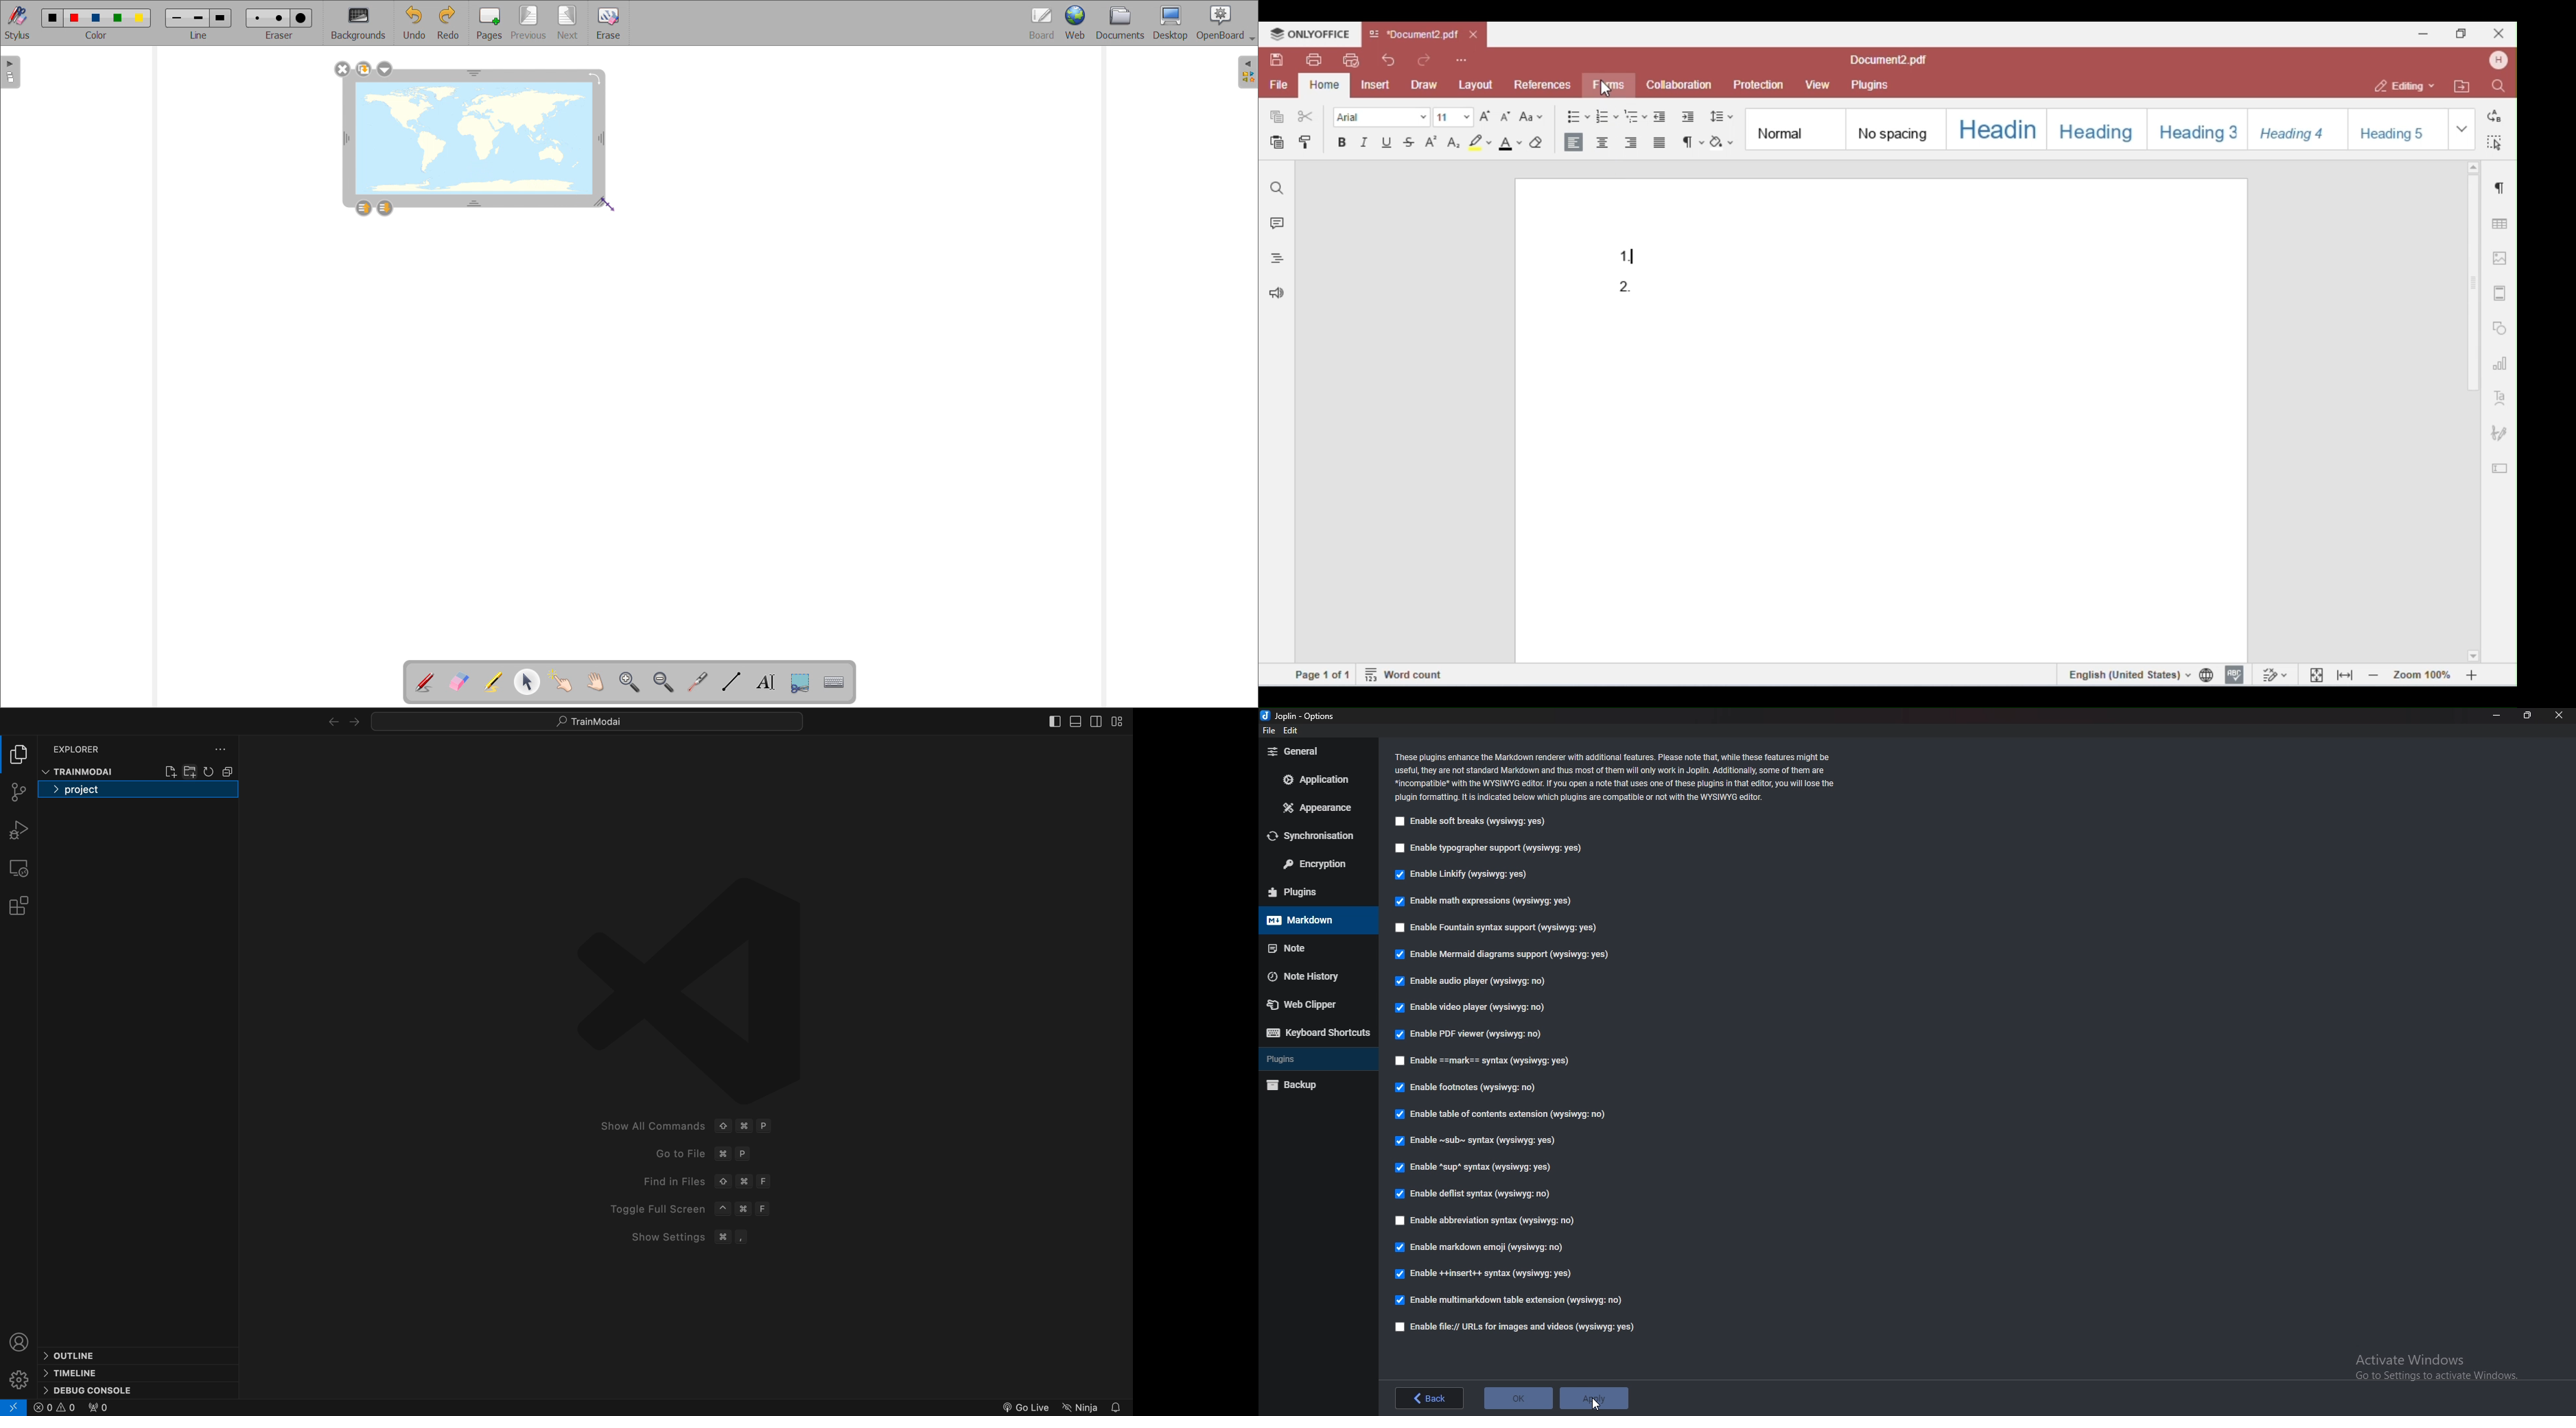 The width and height of the screenshot is (2576, 1428). What do you see at coordinates (1316, 809) in the screenshot?
I see `Appearance` at bounding box center [1316, 809].